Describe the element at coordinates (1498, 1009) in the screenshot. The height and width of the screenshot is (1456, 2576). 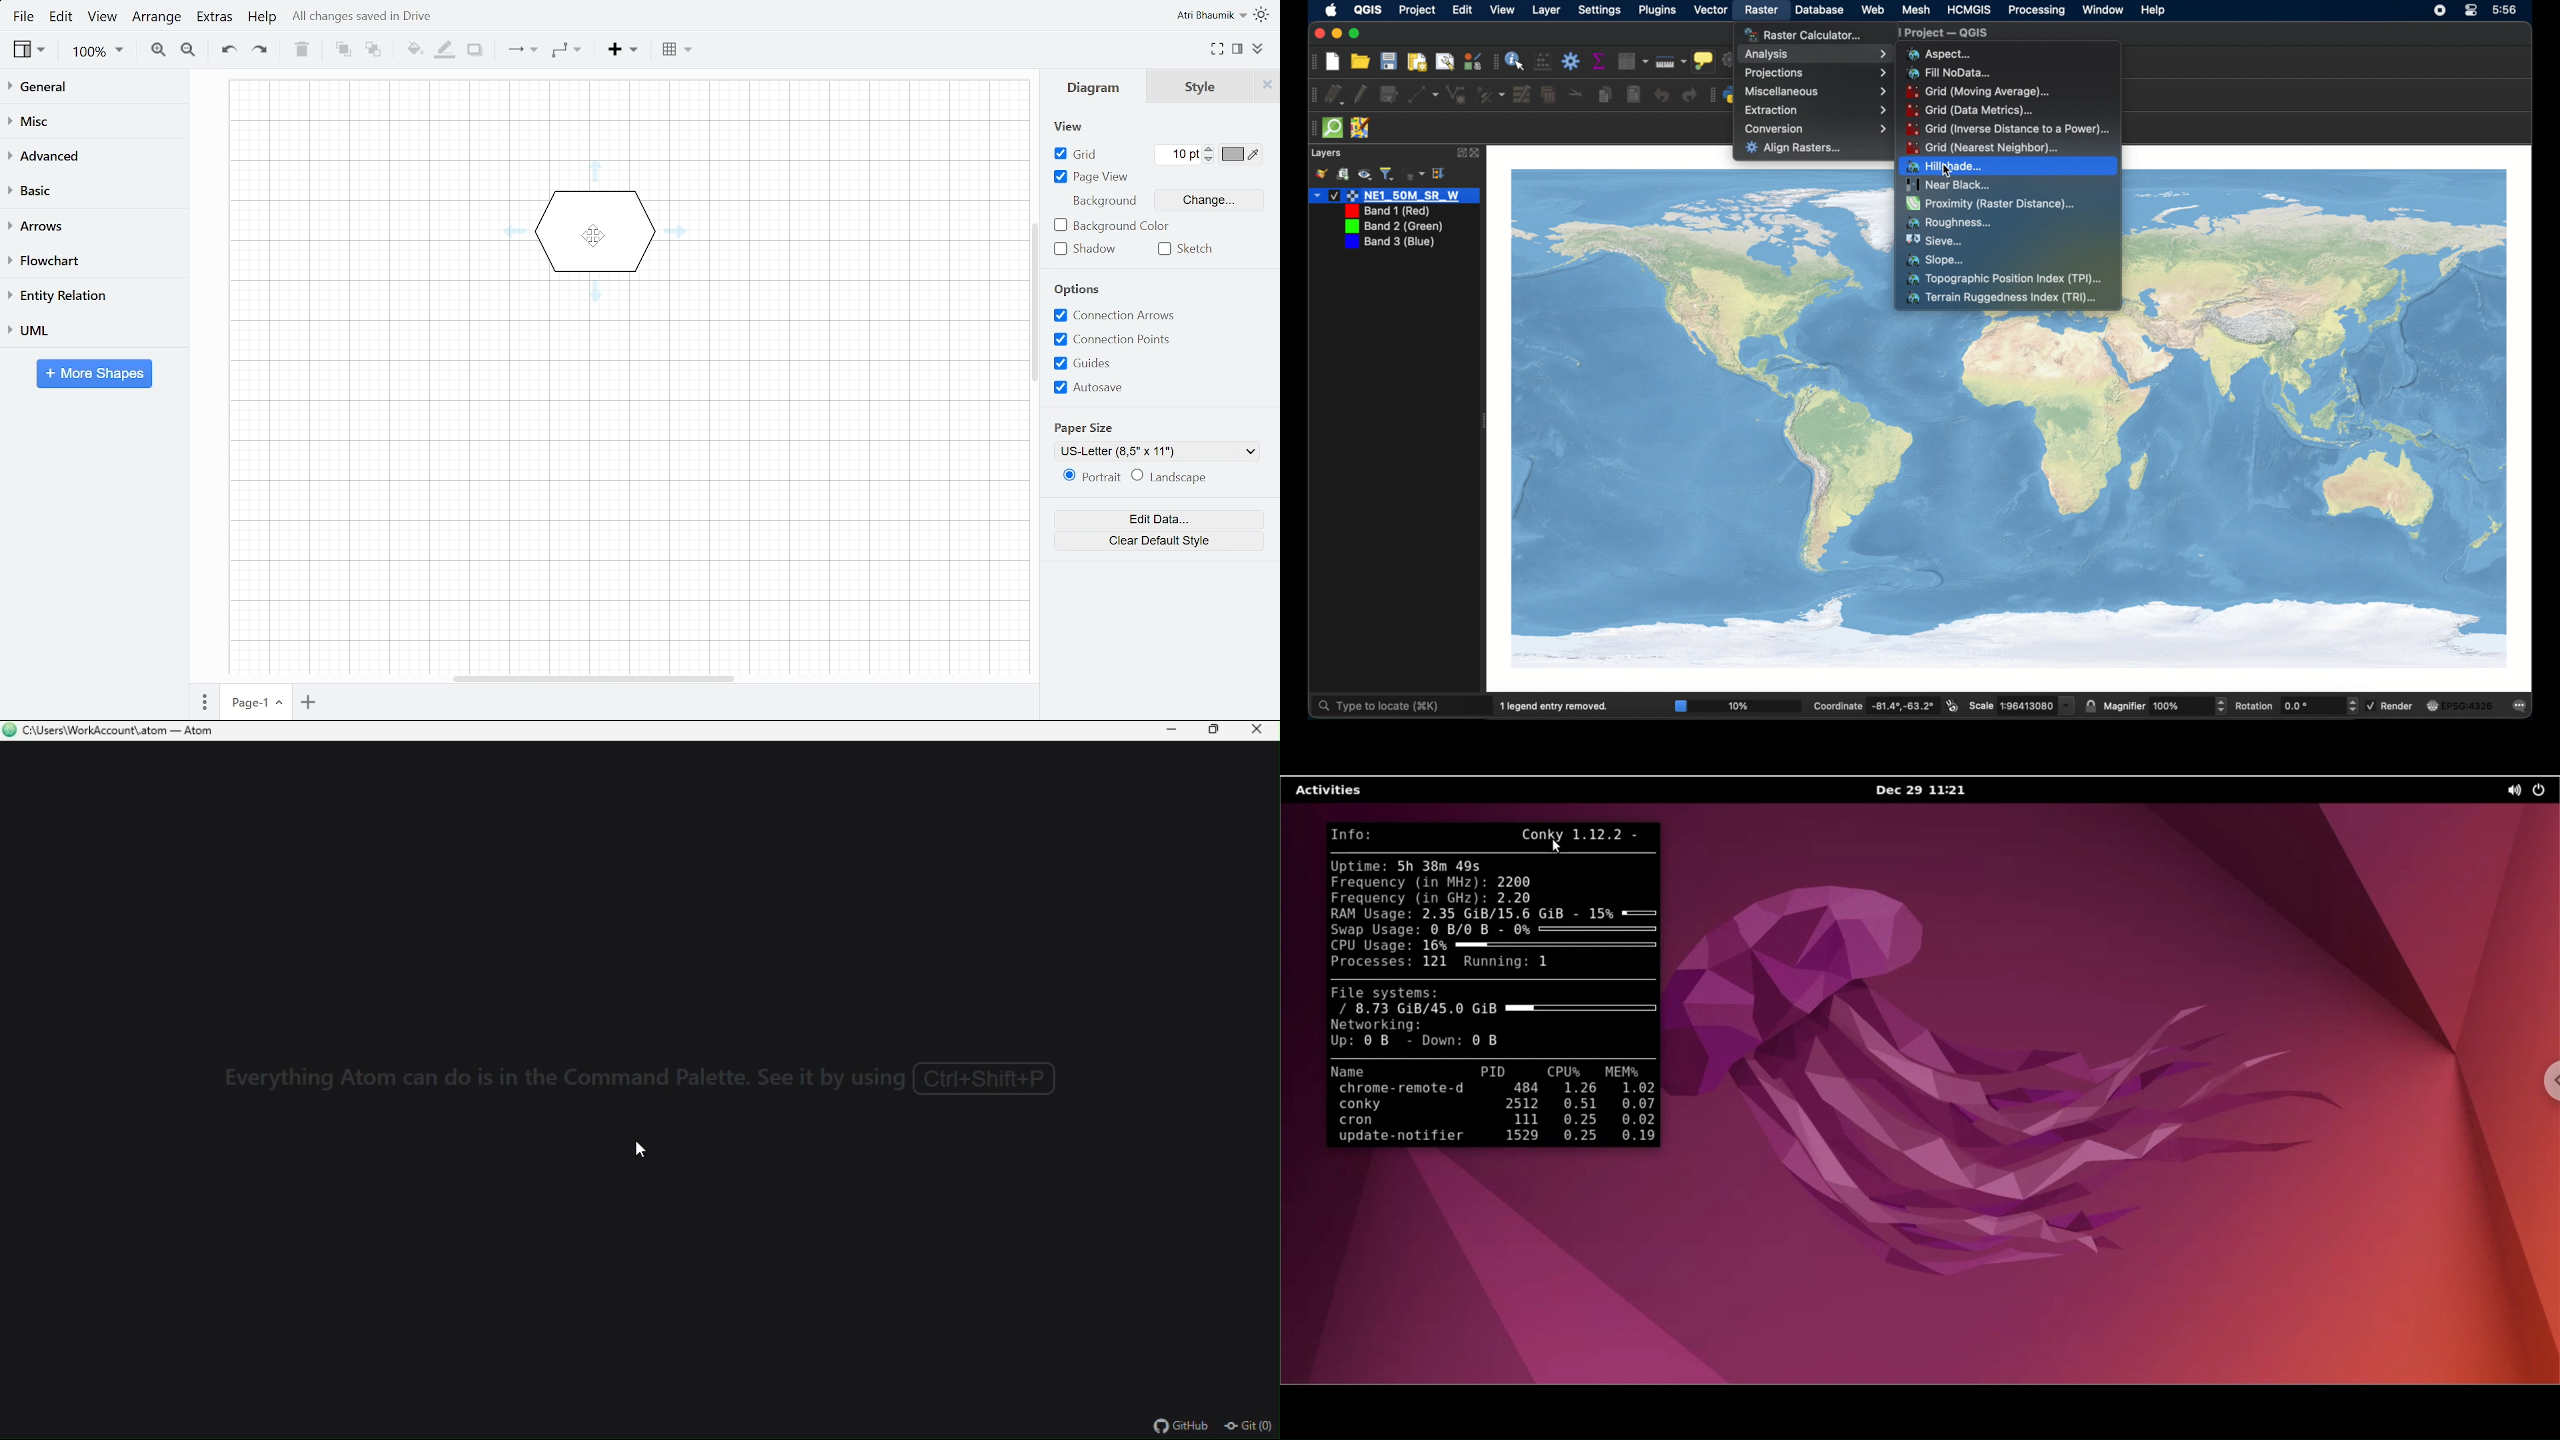
I see `/ 8.73/45.0 GiB` at that location.